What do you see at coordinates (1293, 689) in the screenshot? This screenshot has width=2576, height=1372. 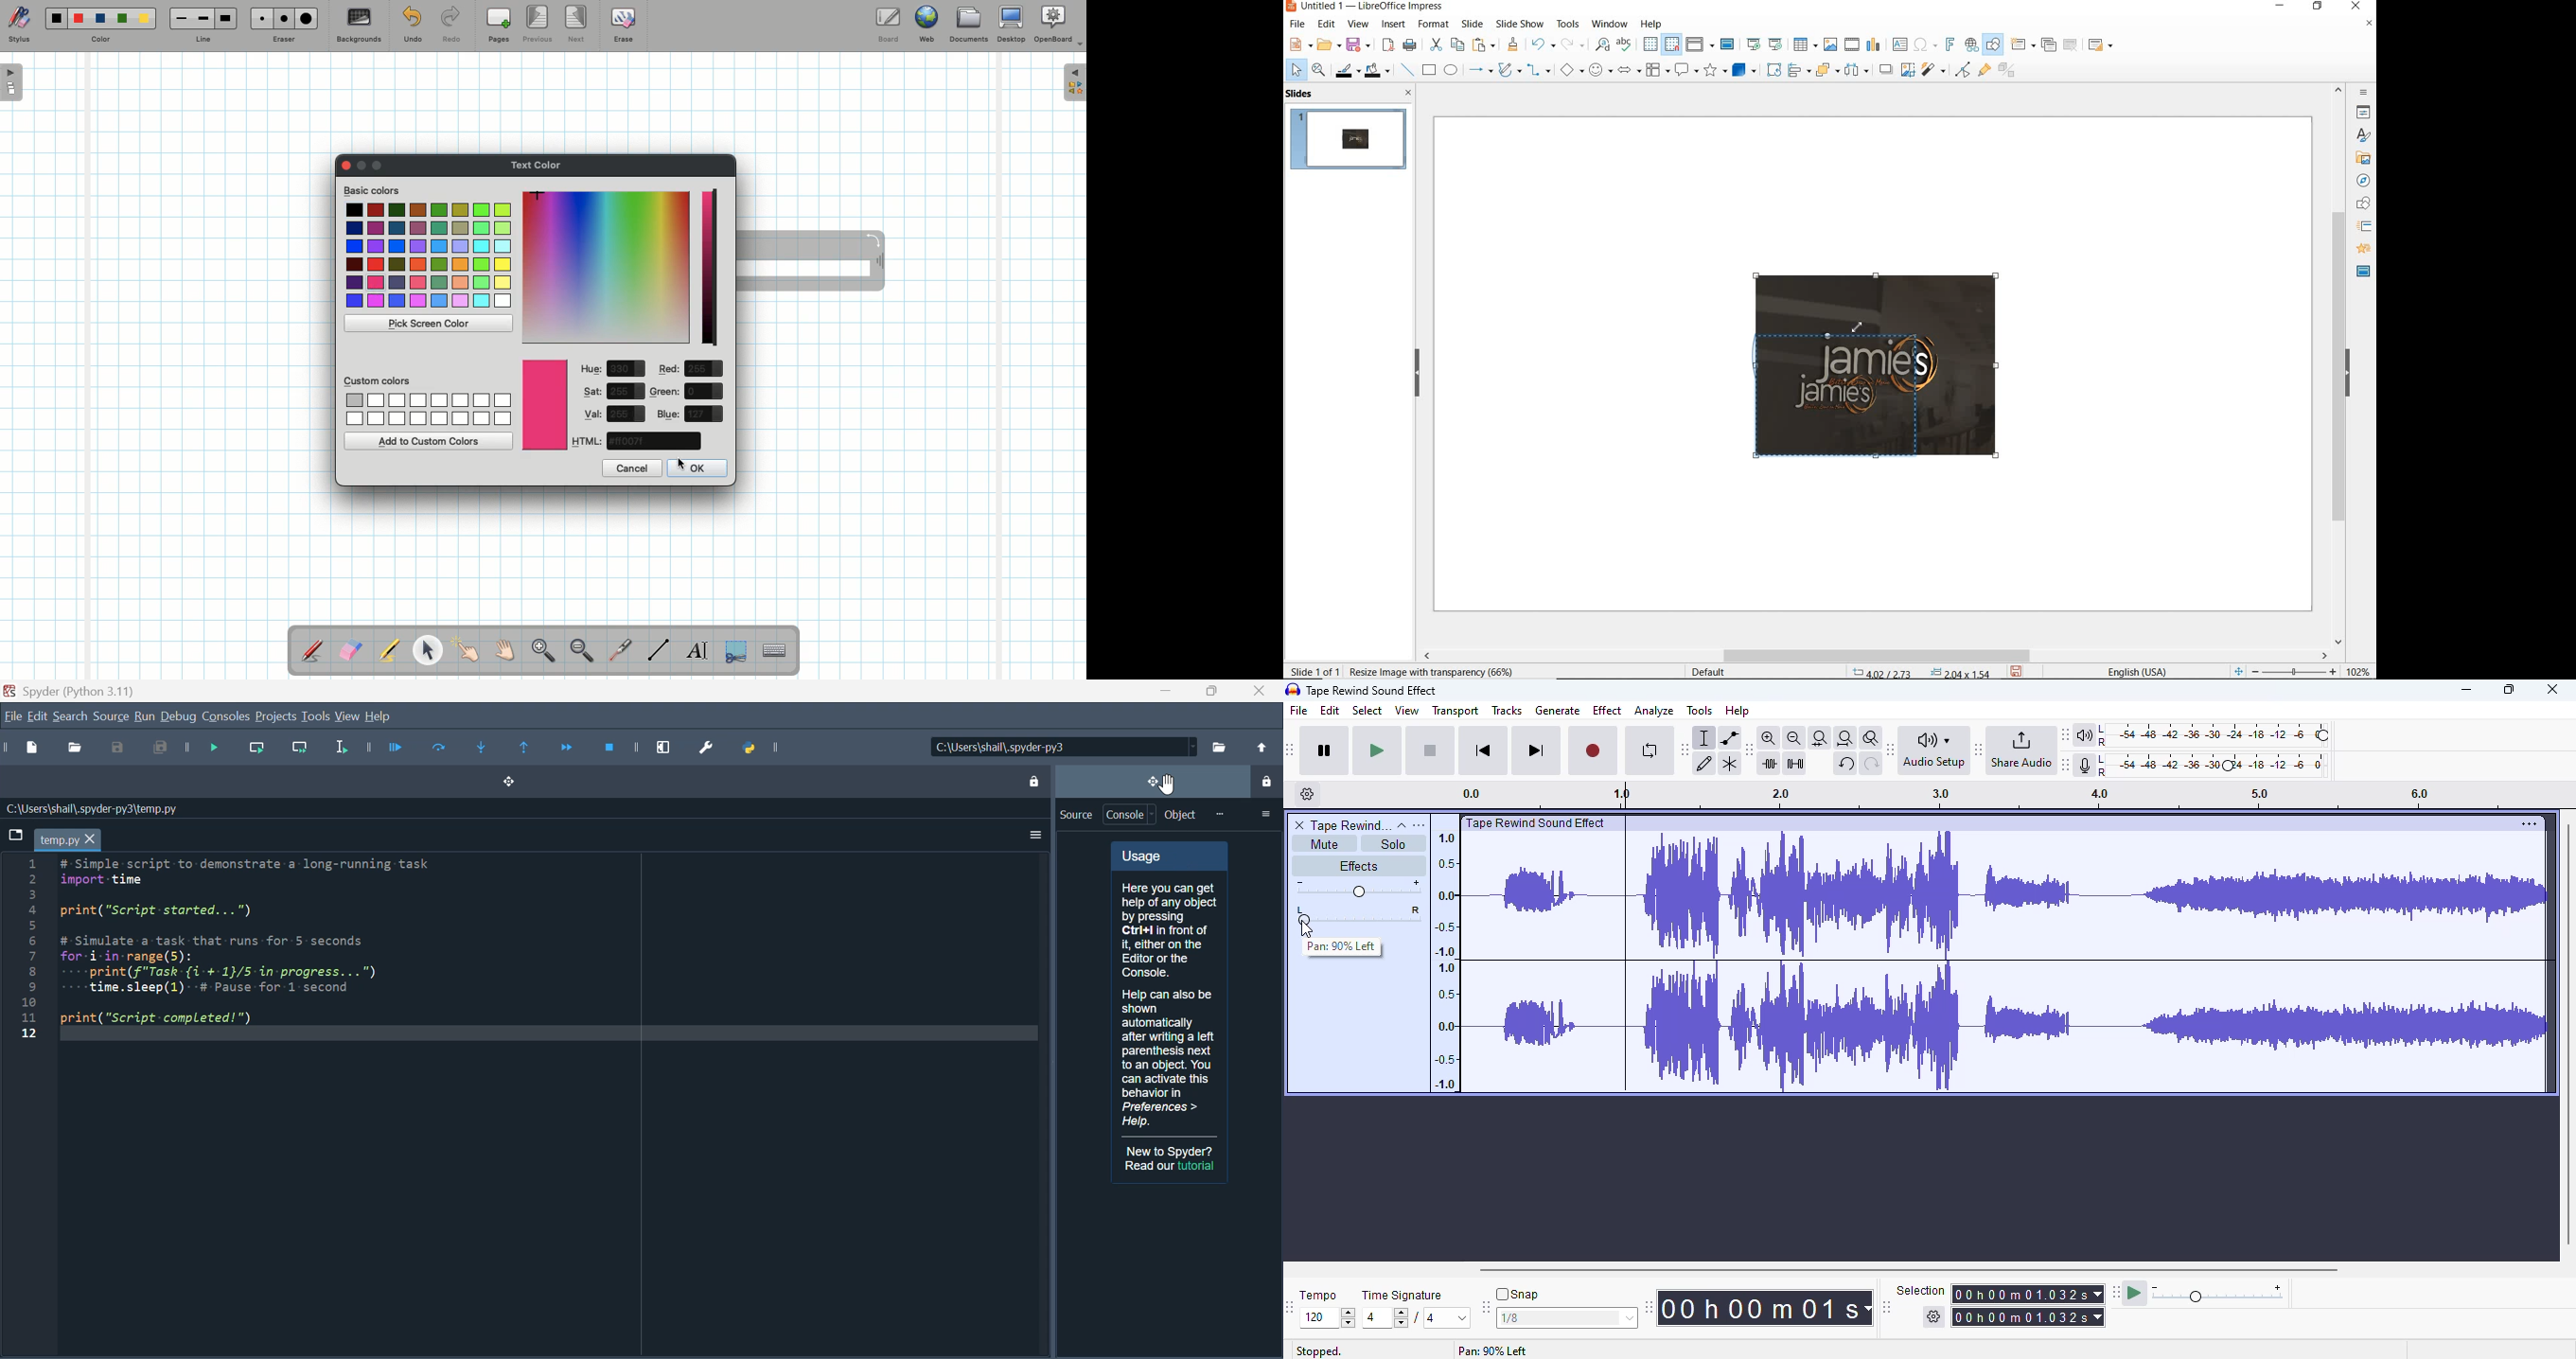 I see `logo` at bounding box center [1293, 689].